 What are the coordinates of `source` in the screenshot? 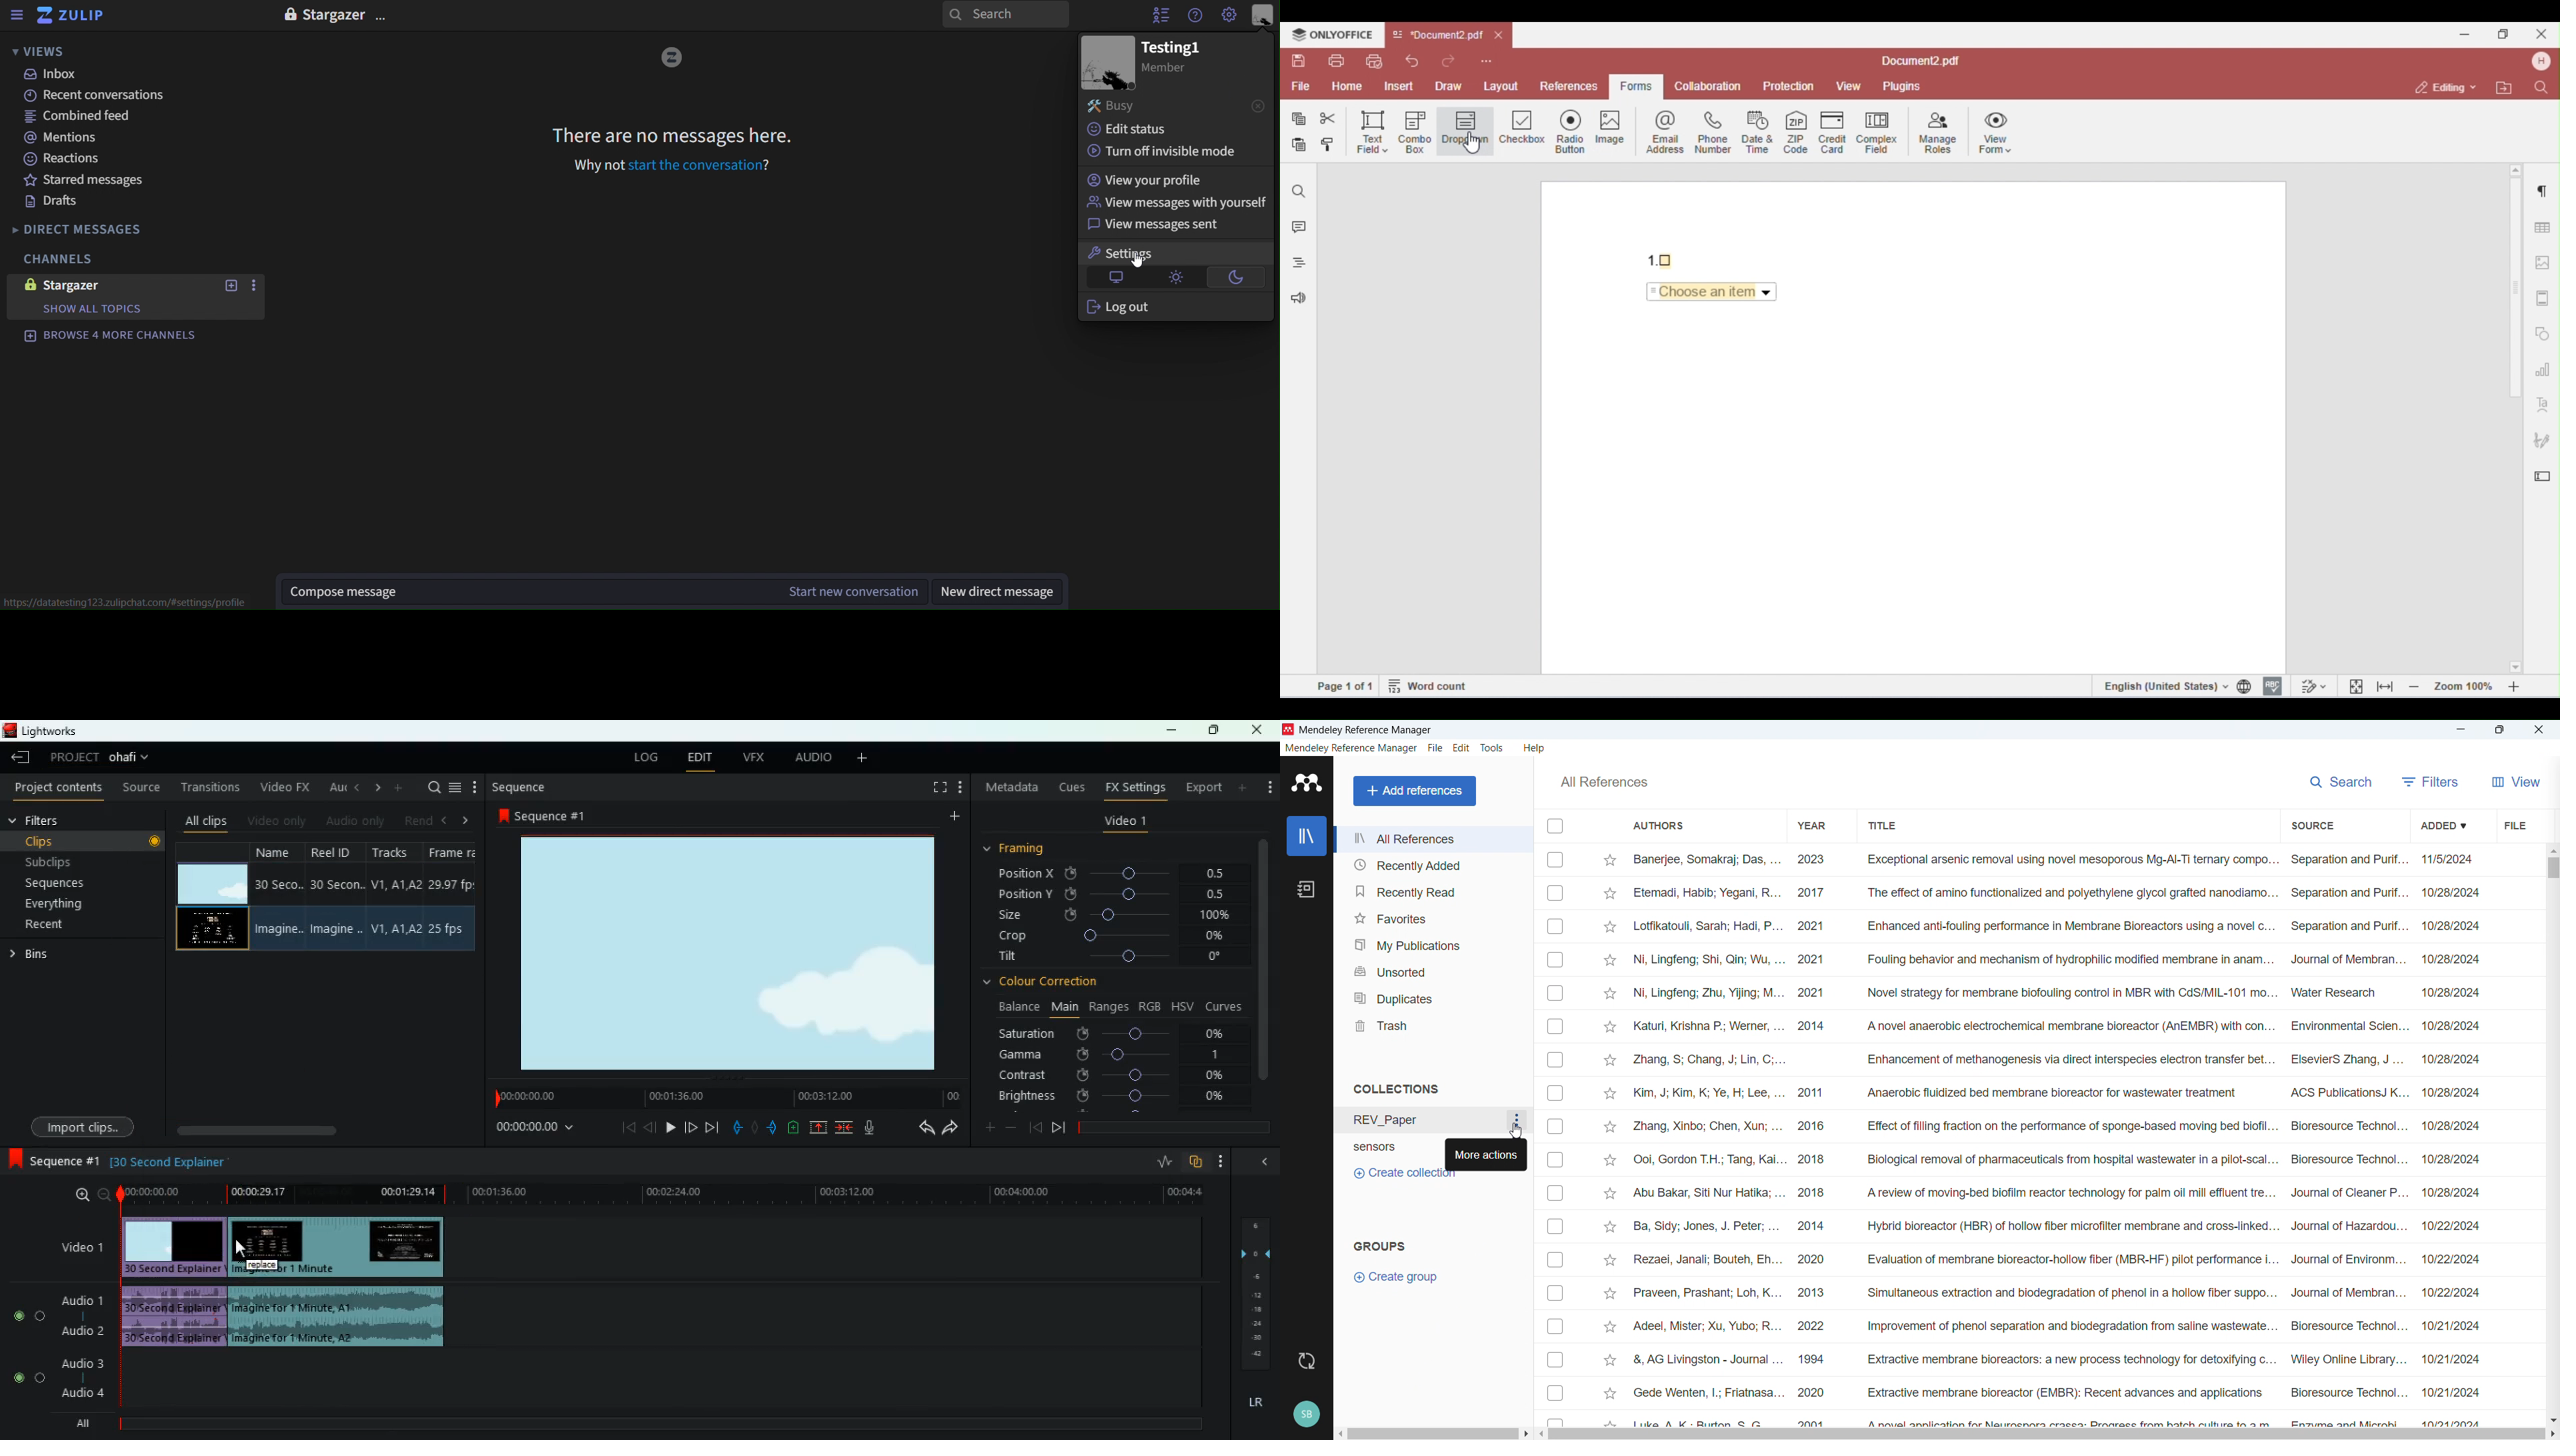 It's located at (143, 789).